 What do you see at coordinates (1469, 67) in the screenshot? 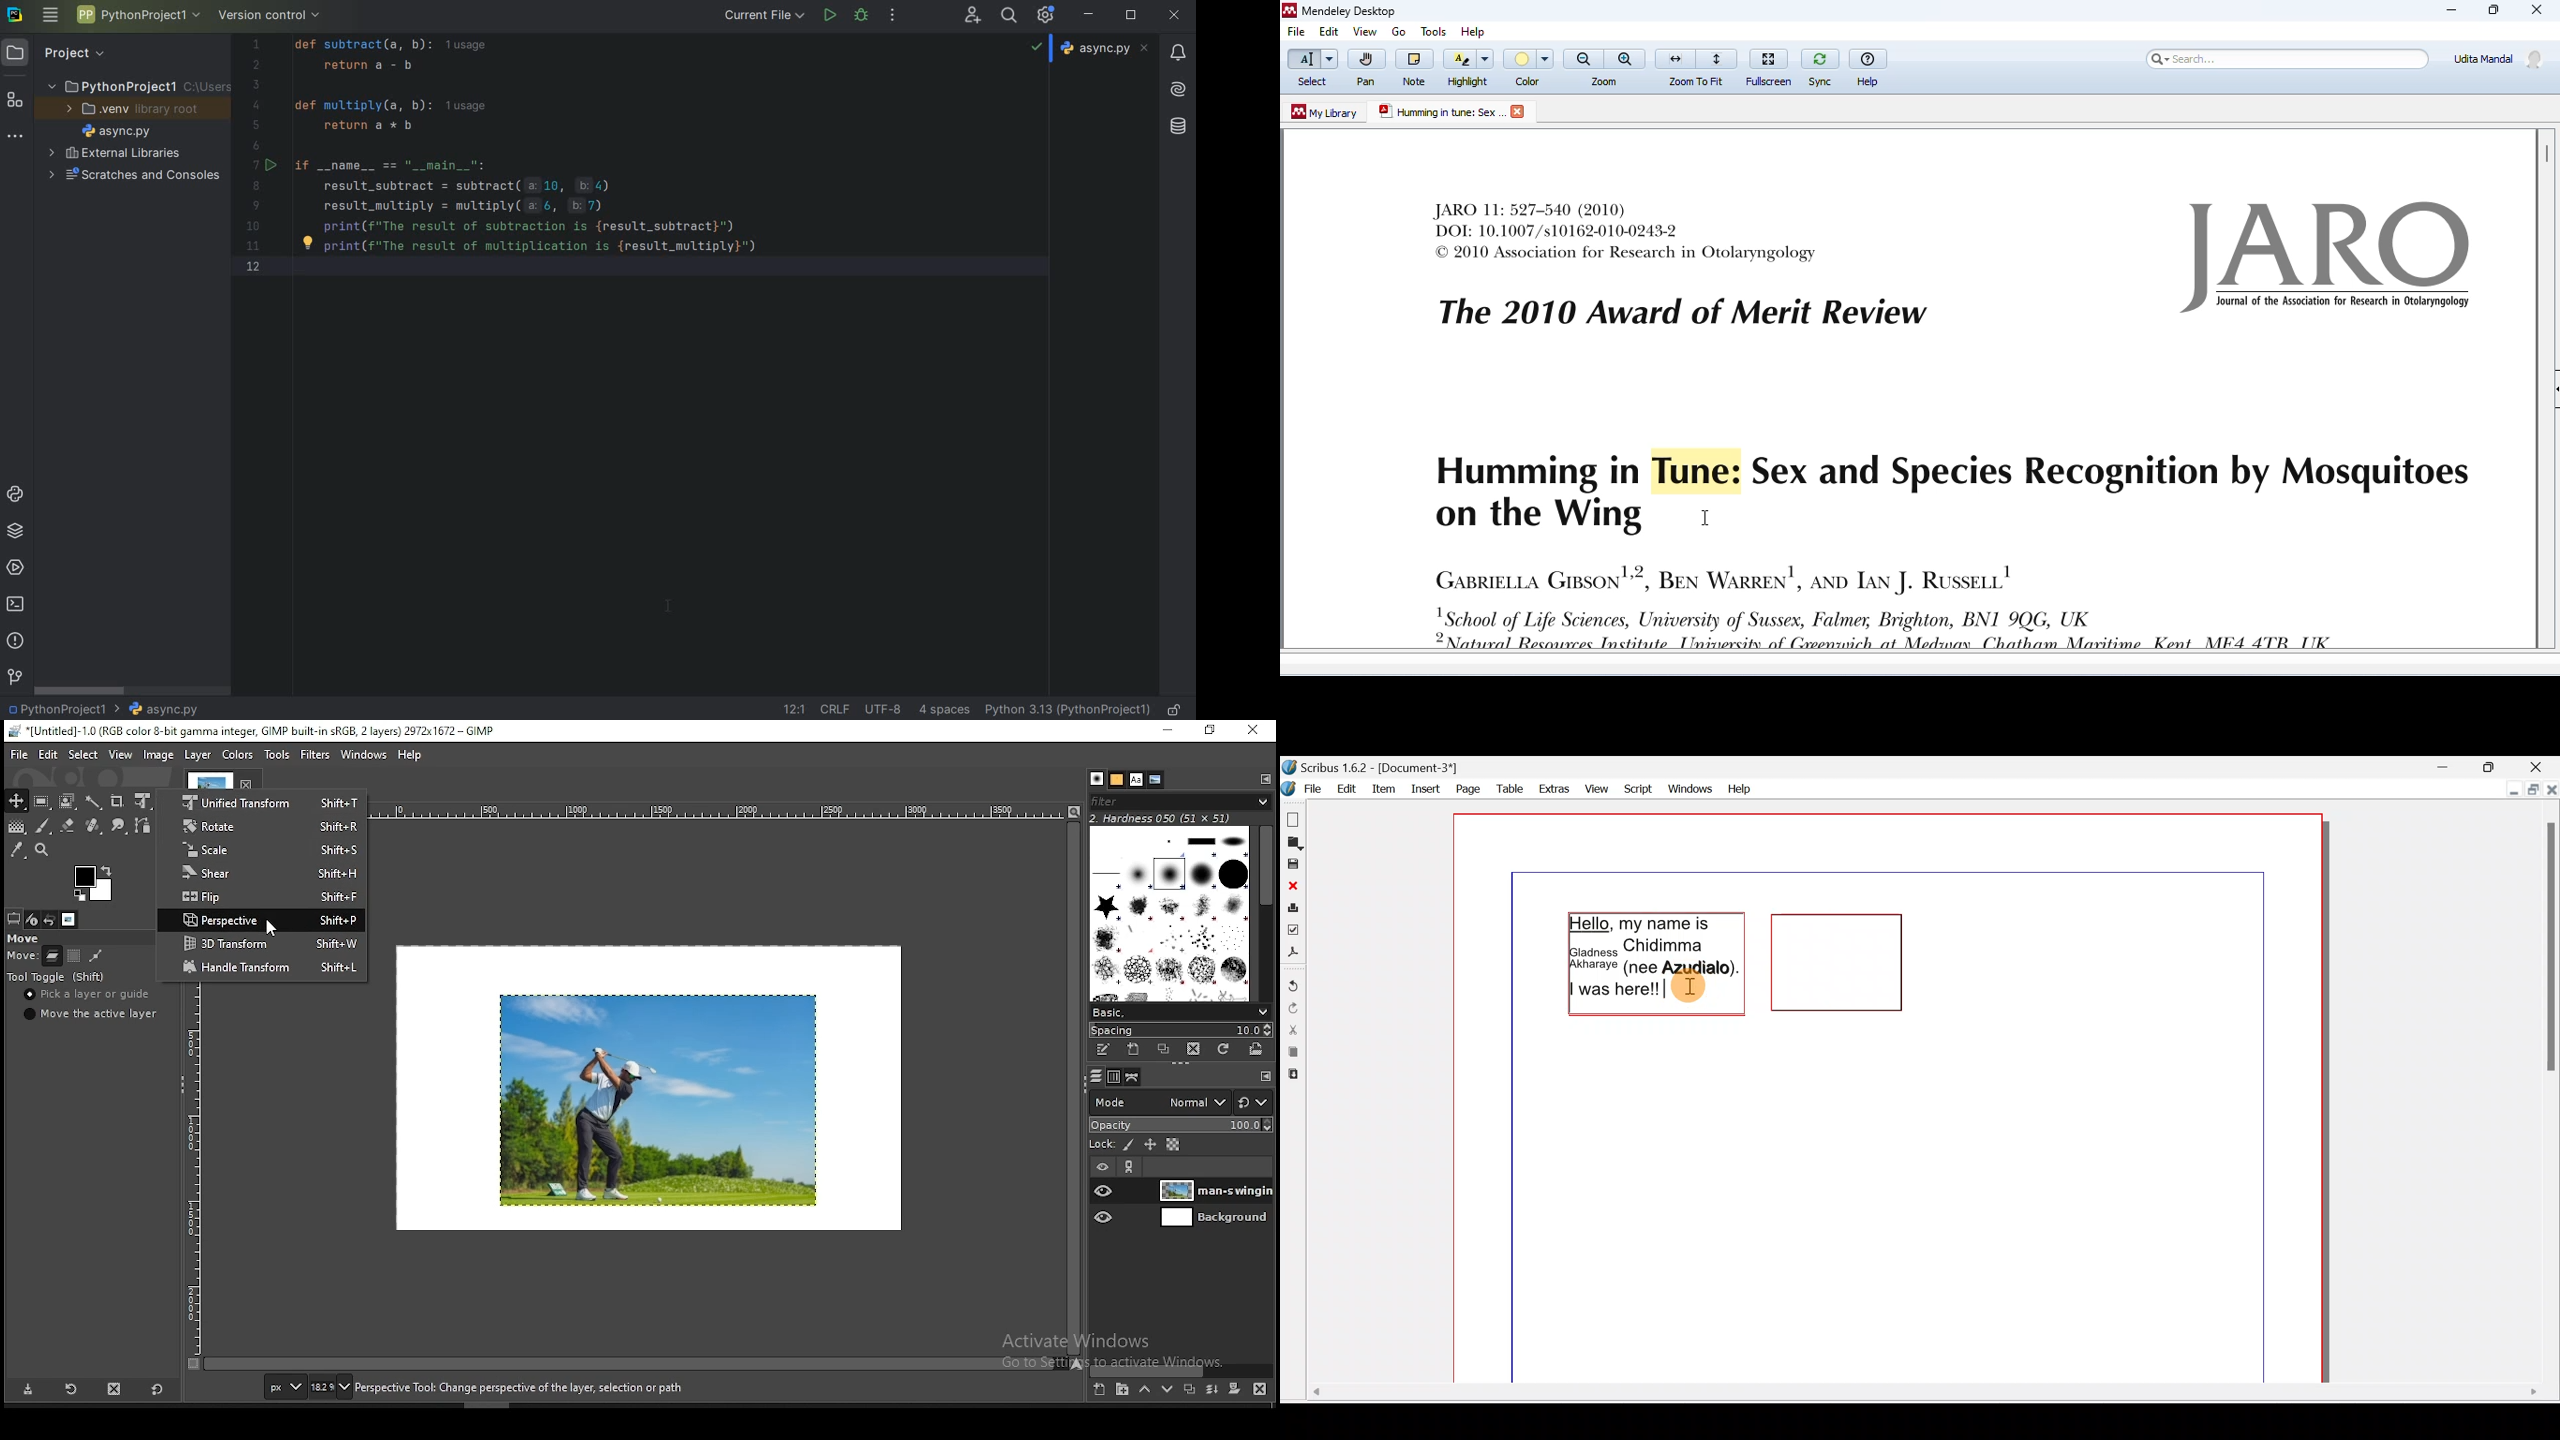
I see `highlight` at bounding box center [1469, 67].